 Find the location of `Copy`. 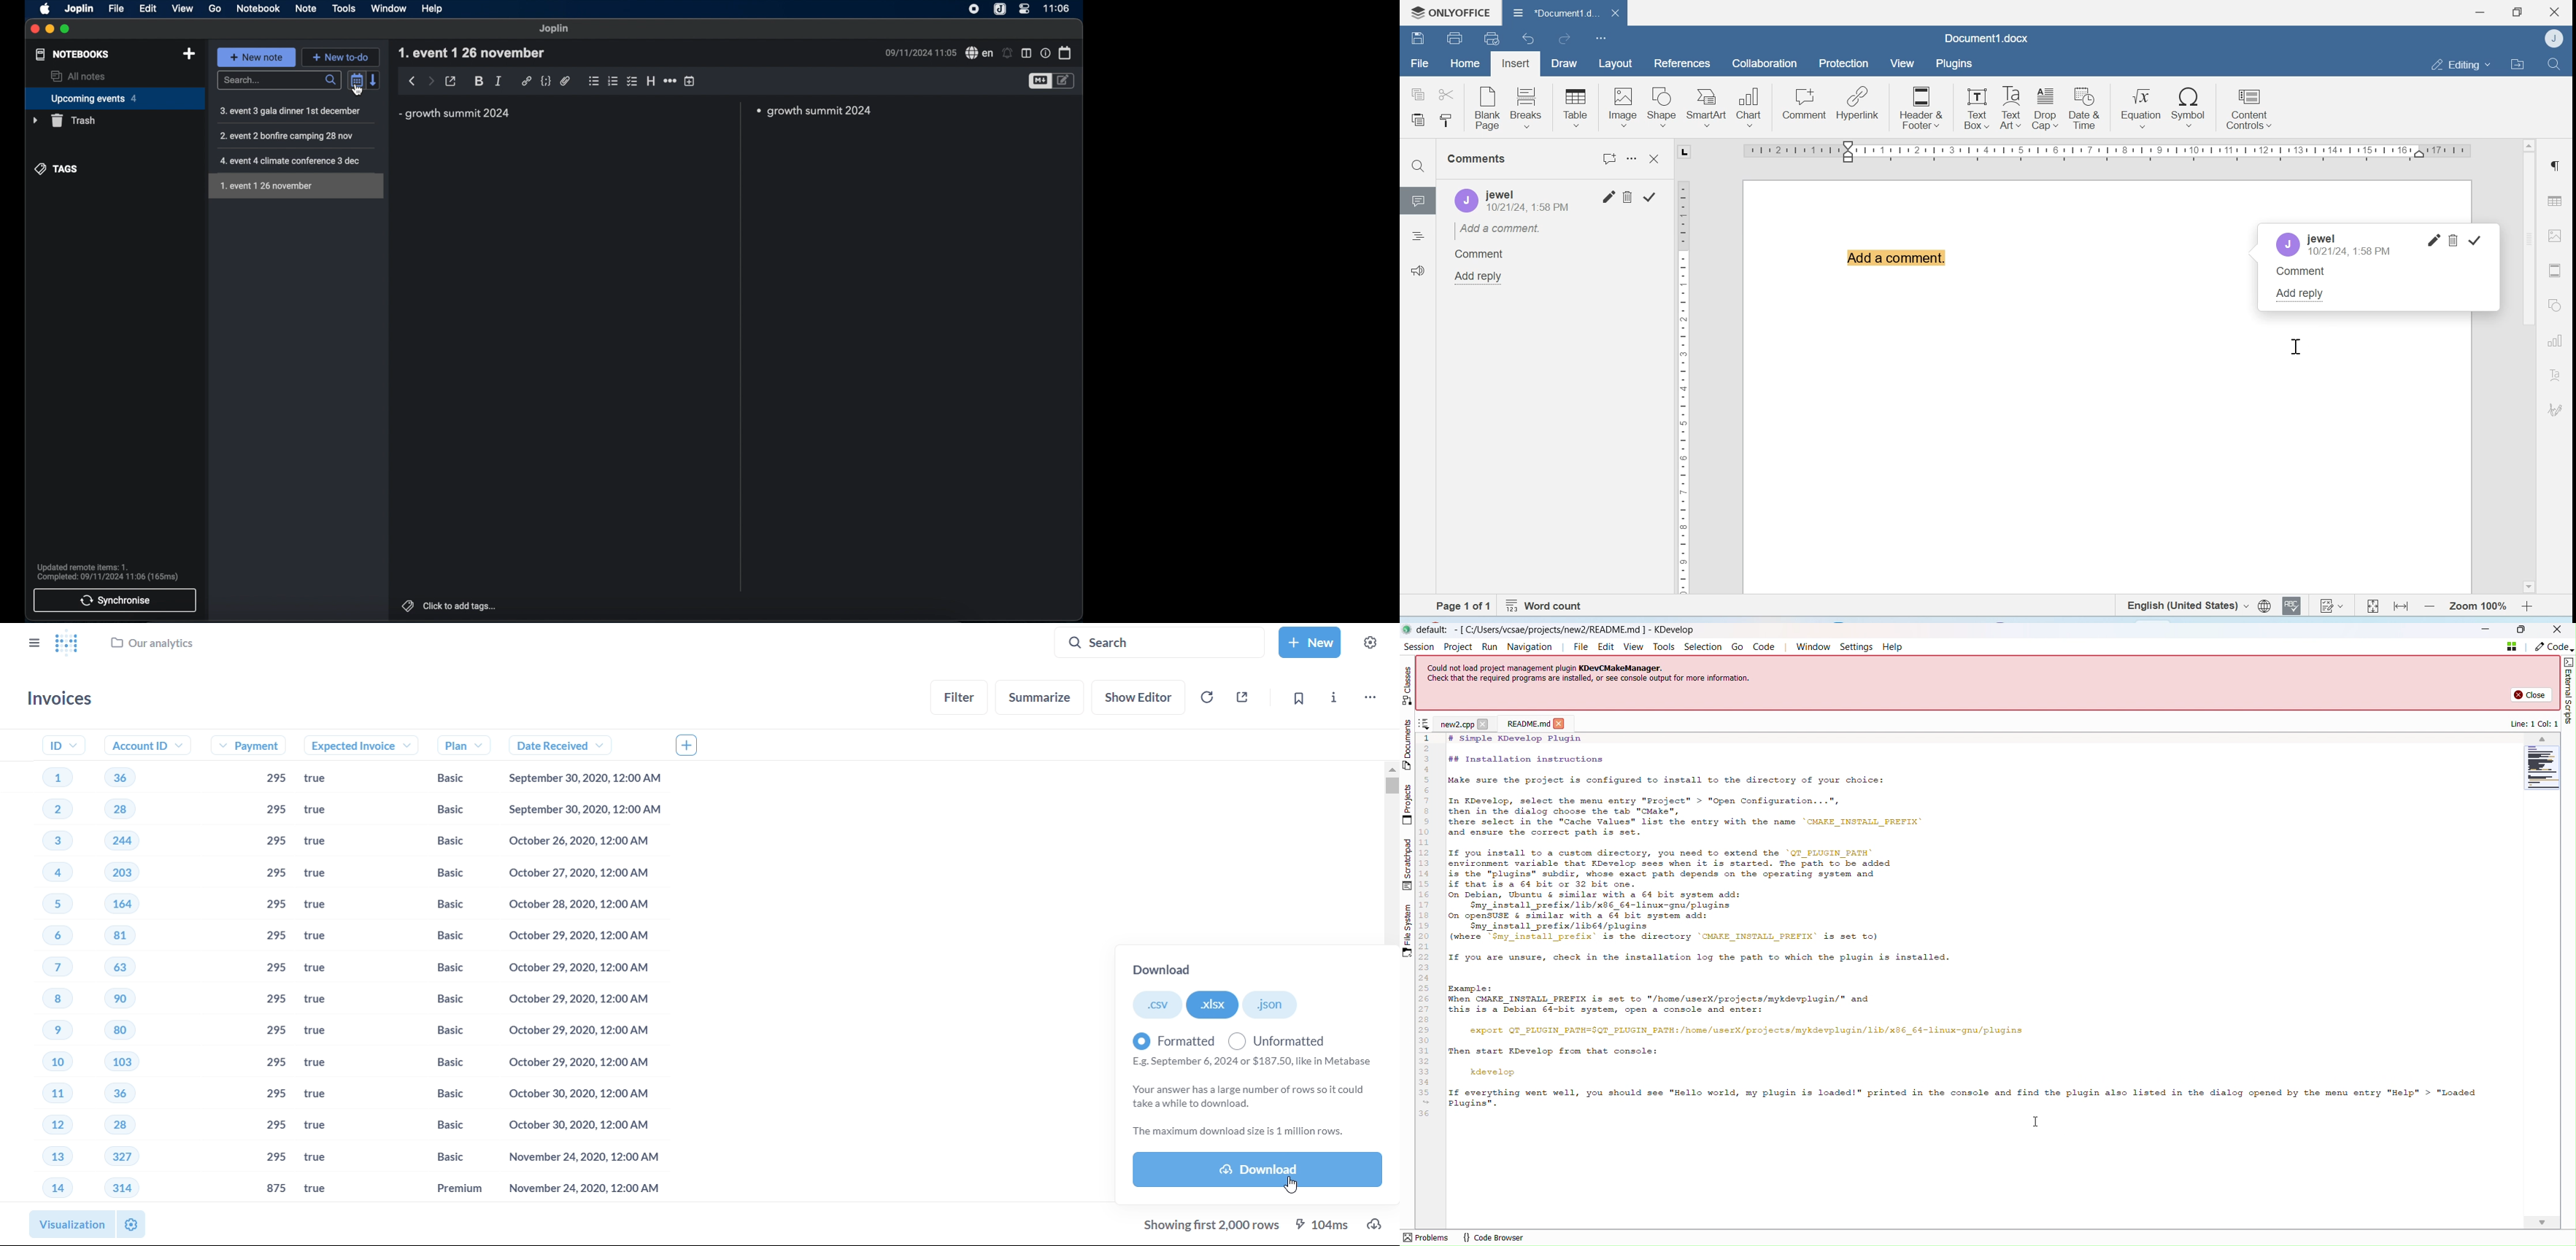

Copy is located at coordinates (1419, 95).